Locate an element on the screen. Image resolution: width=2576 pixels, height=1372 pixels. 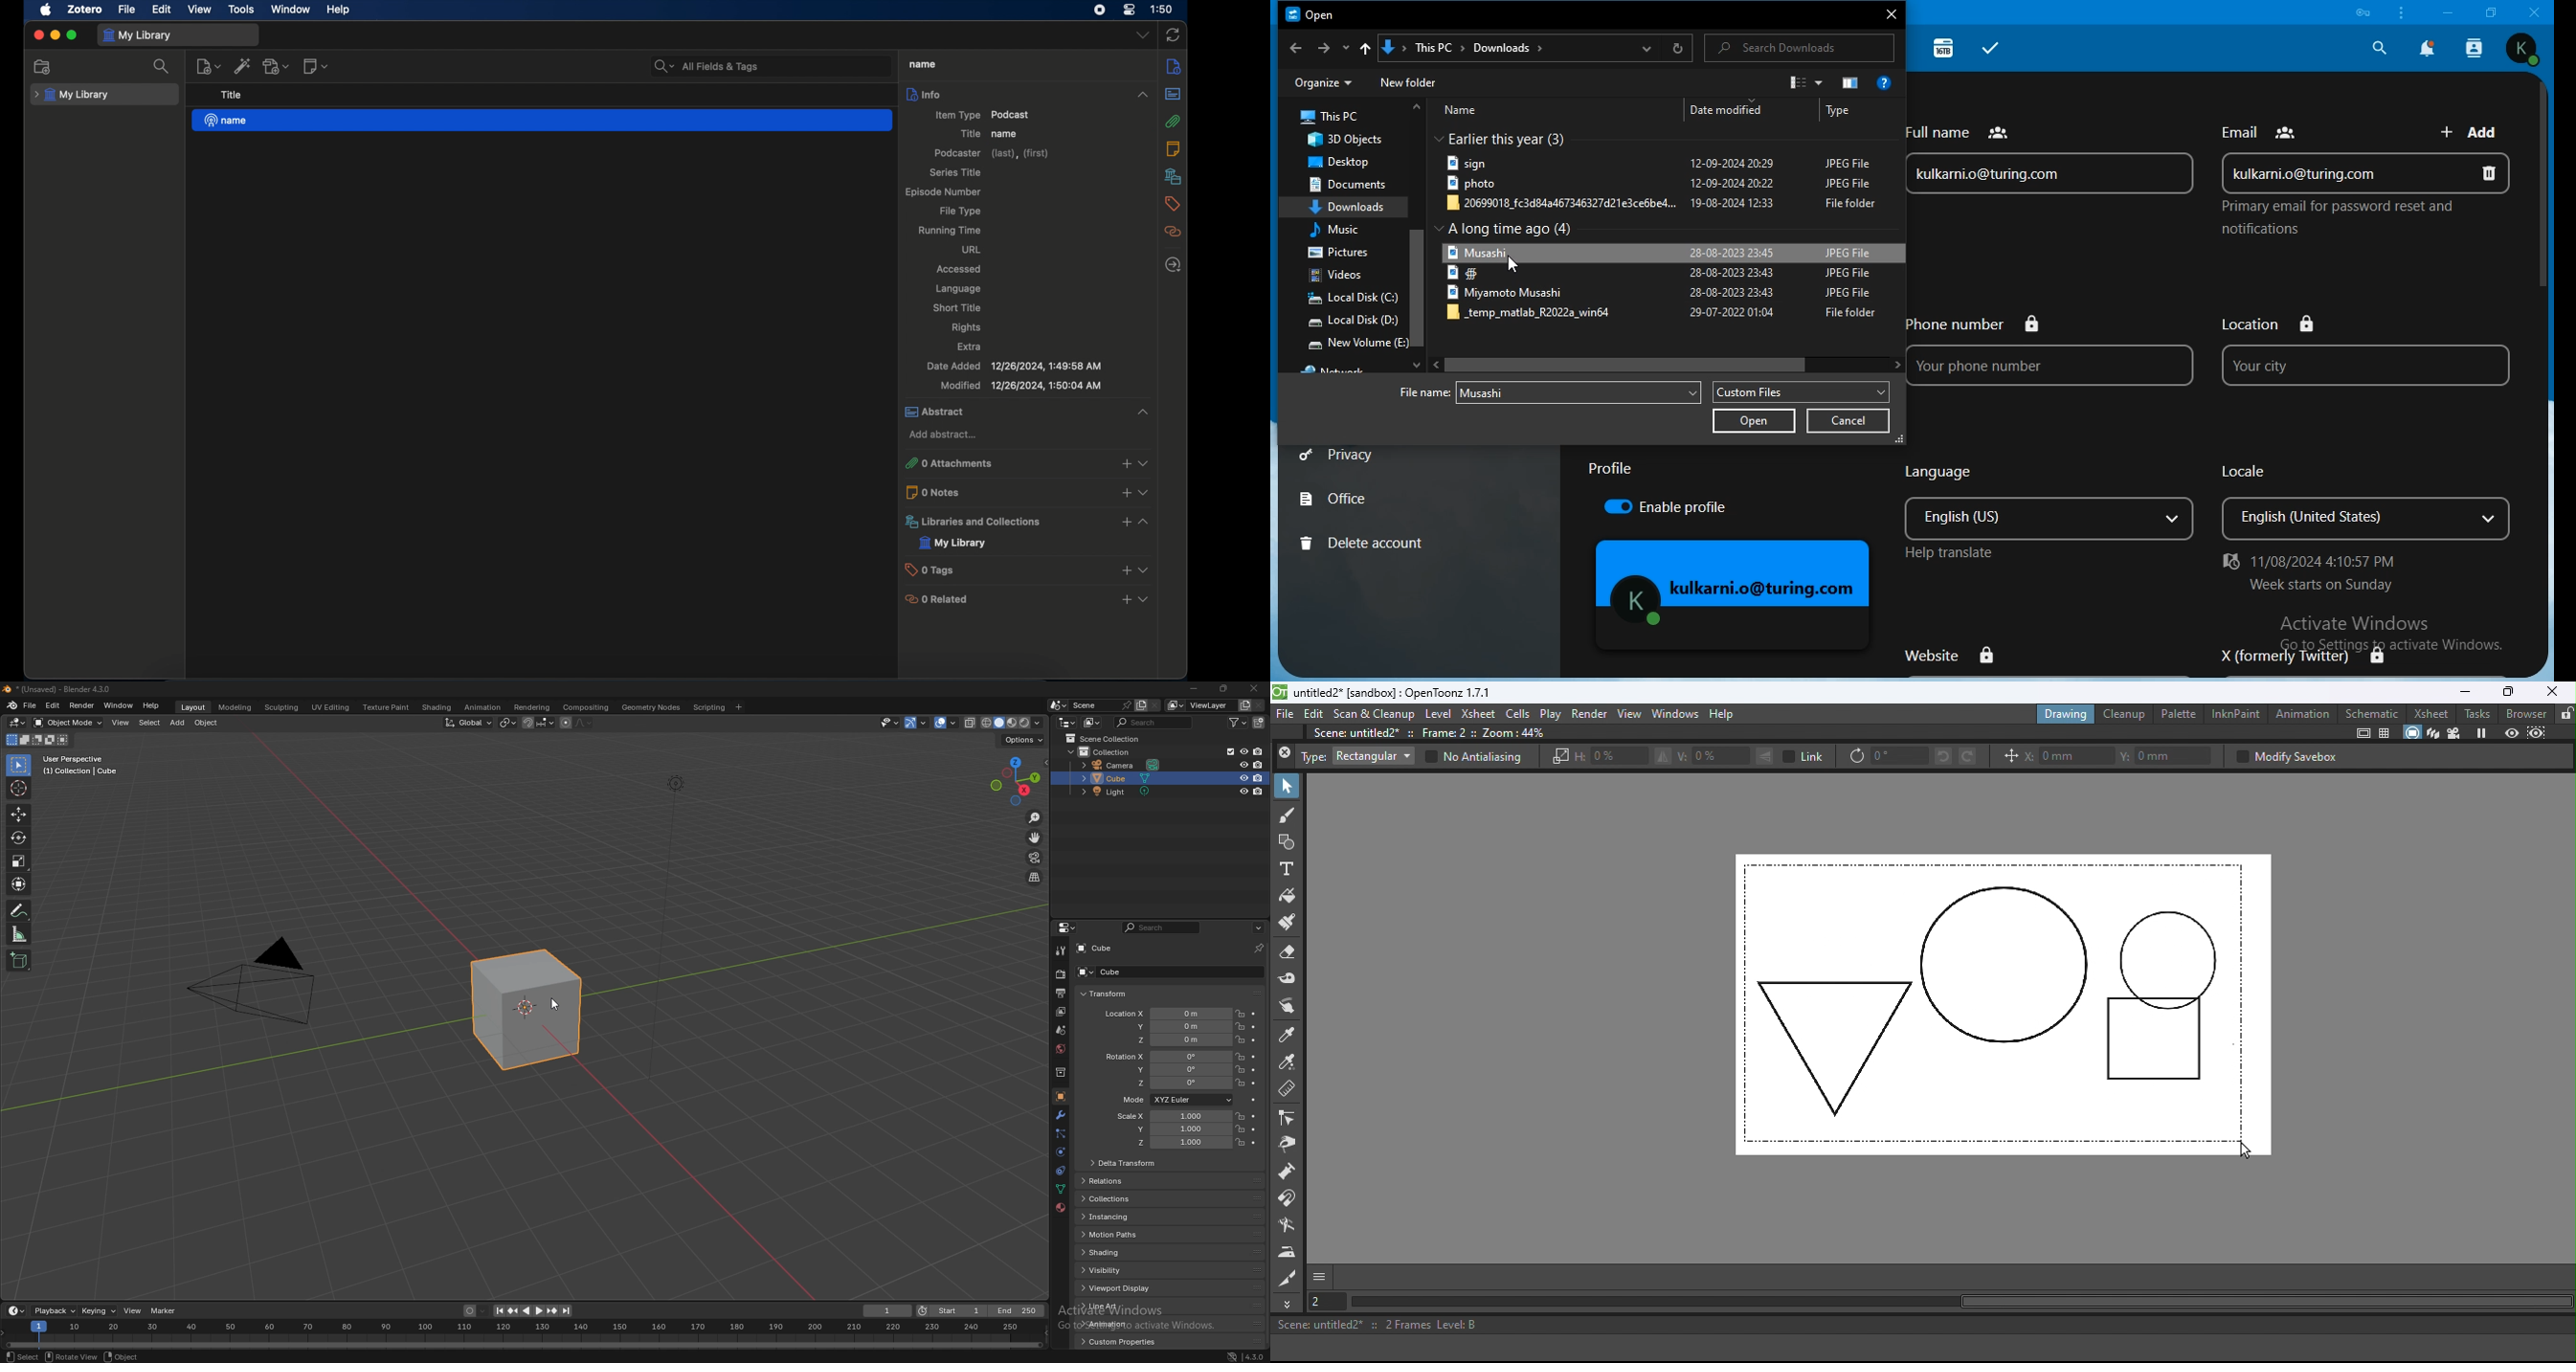
3d objects is located at coordinates (1344, 141).